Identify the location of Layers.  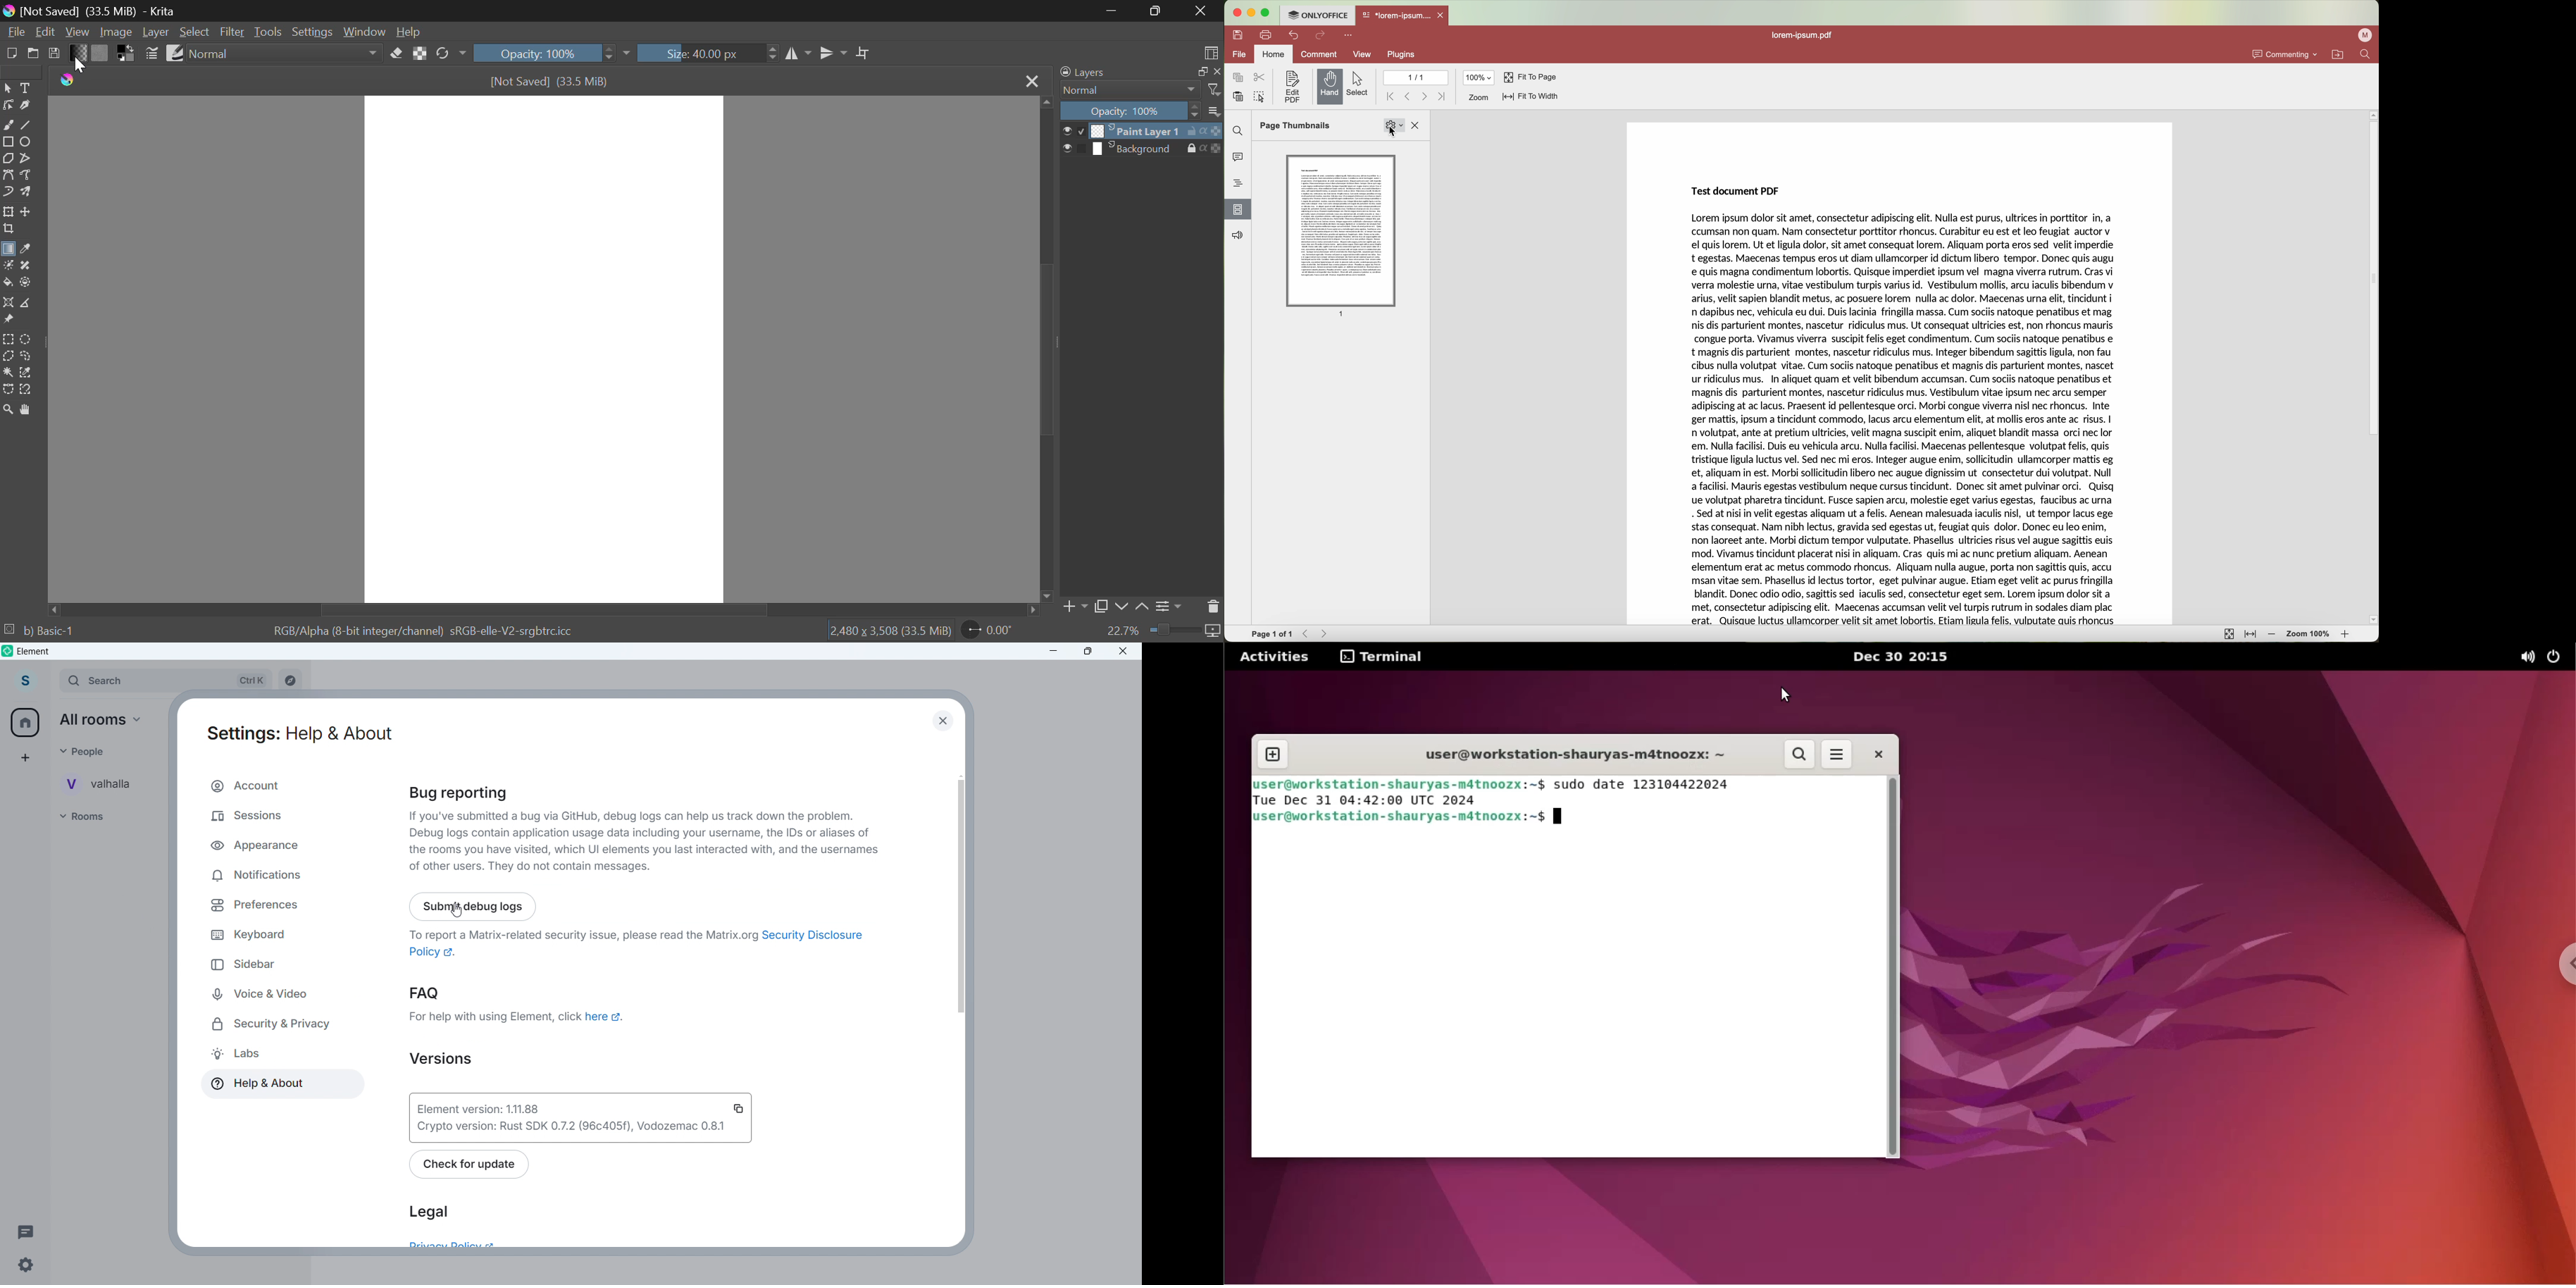
(1083, 73).